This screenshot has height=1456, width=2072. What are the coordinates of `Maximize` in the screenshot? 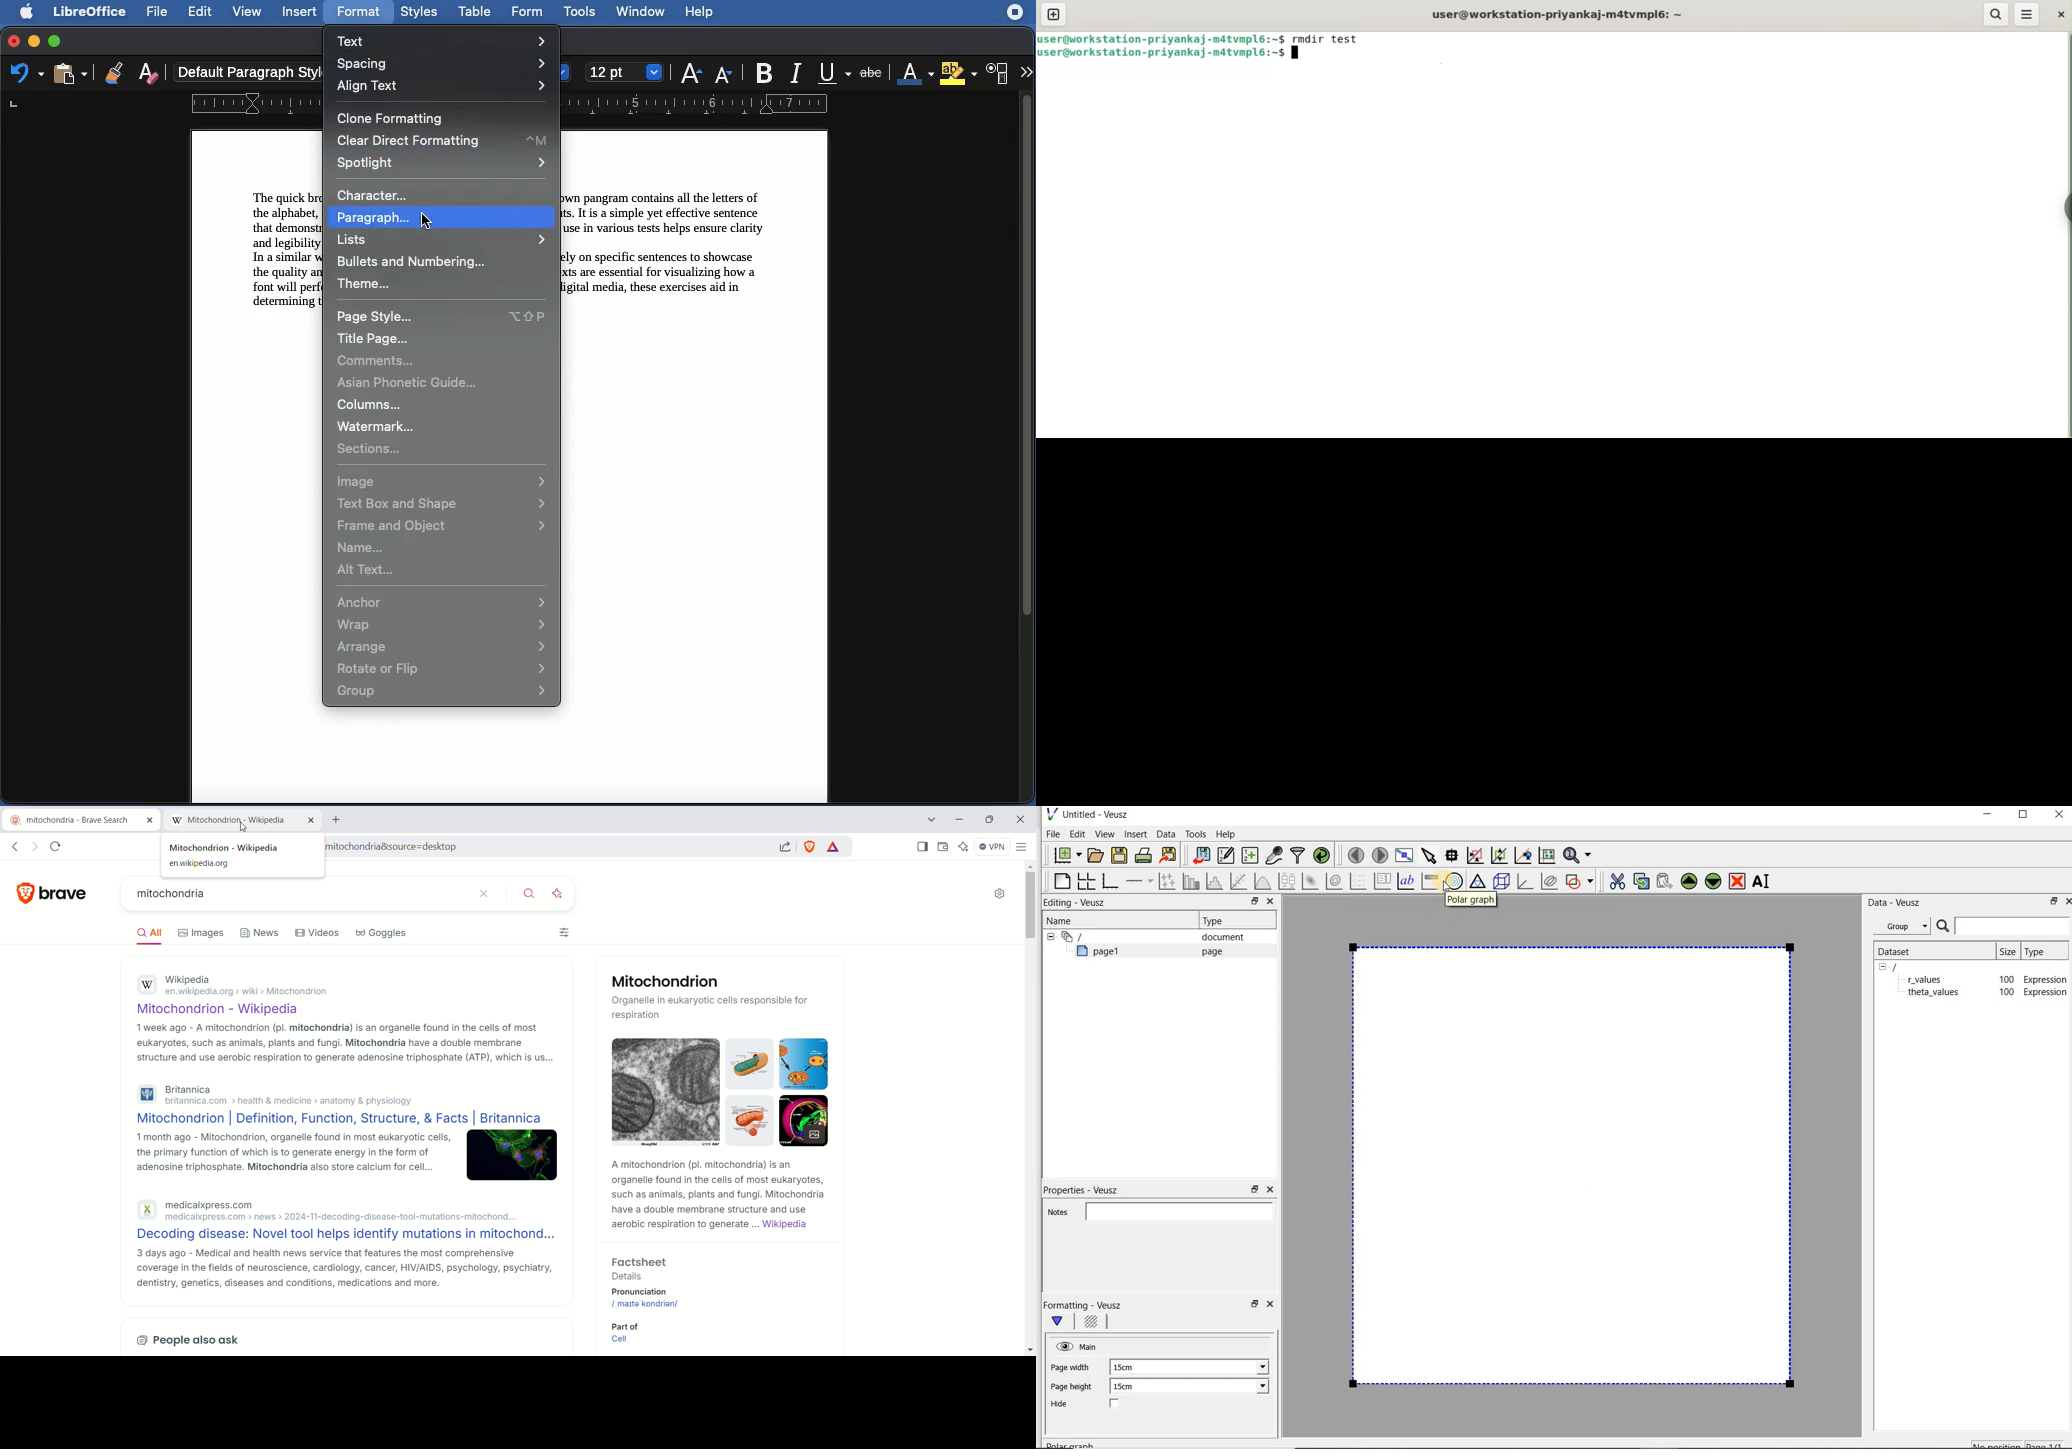 It's located at (55, 42).